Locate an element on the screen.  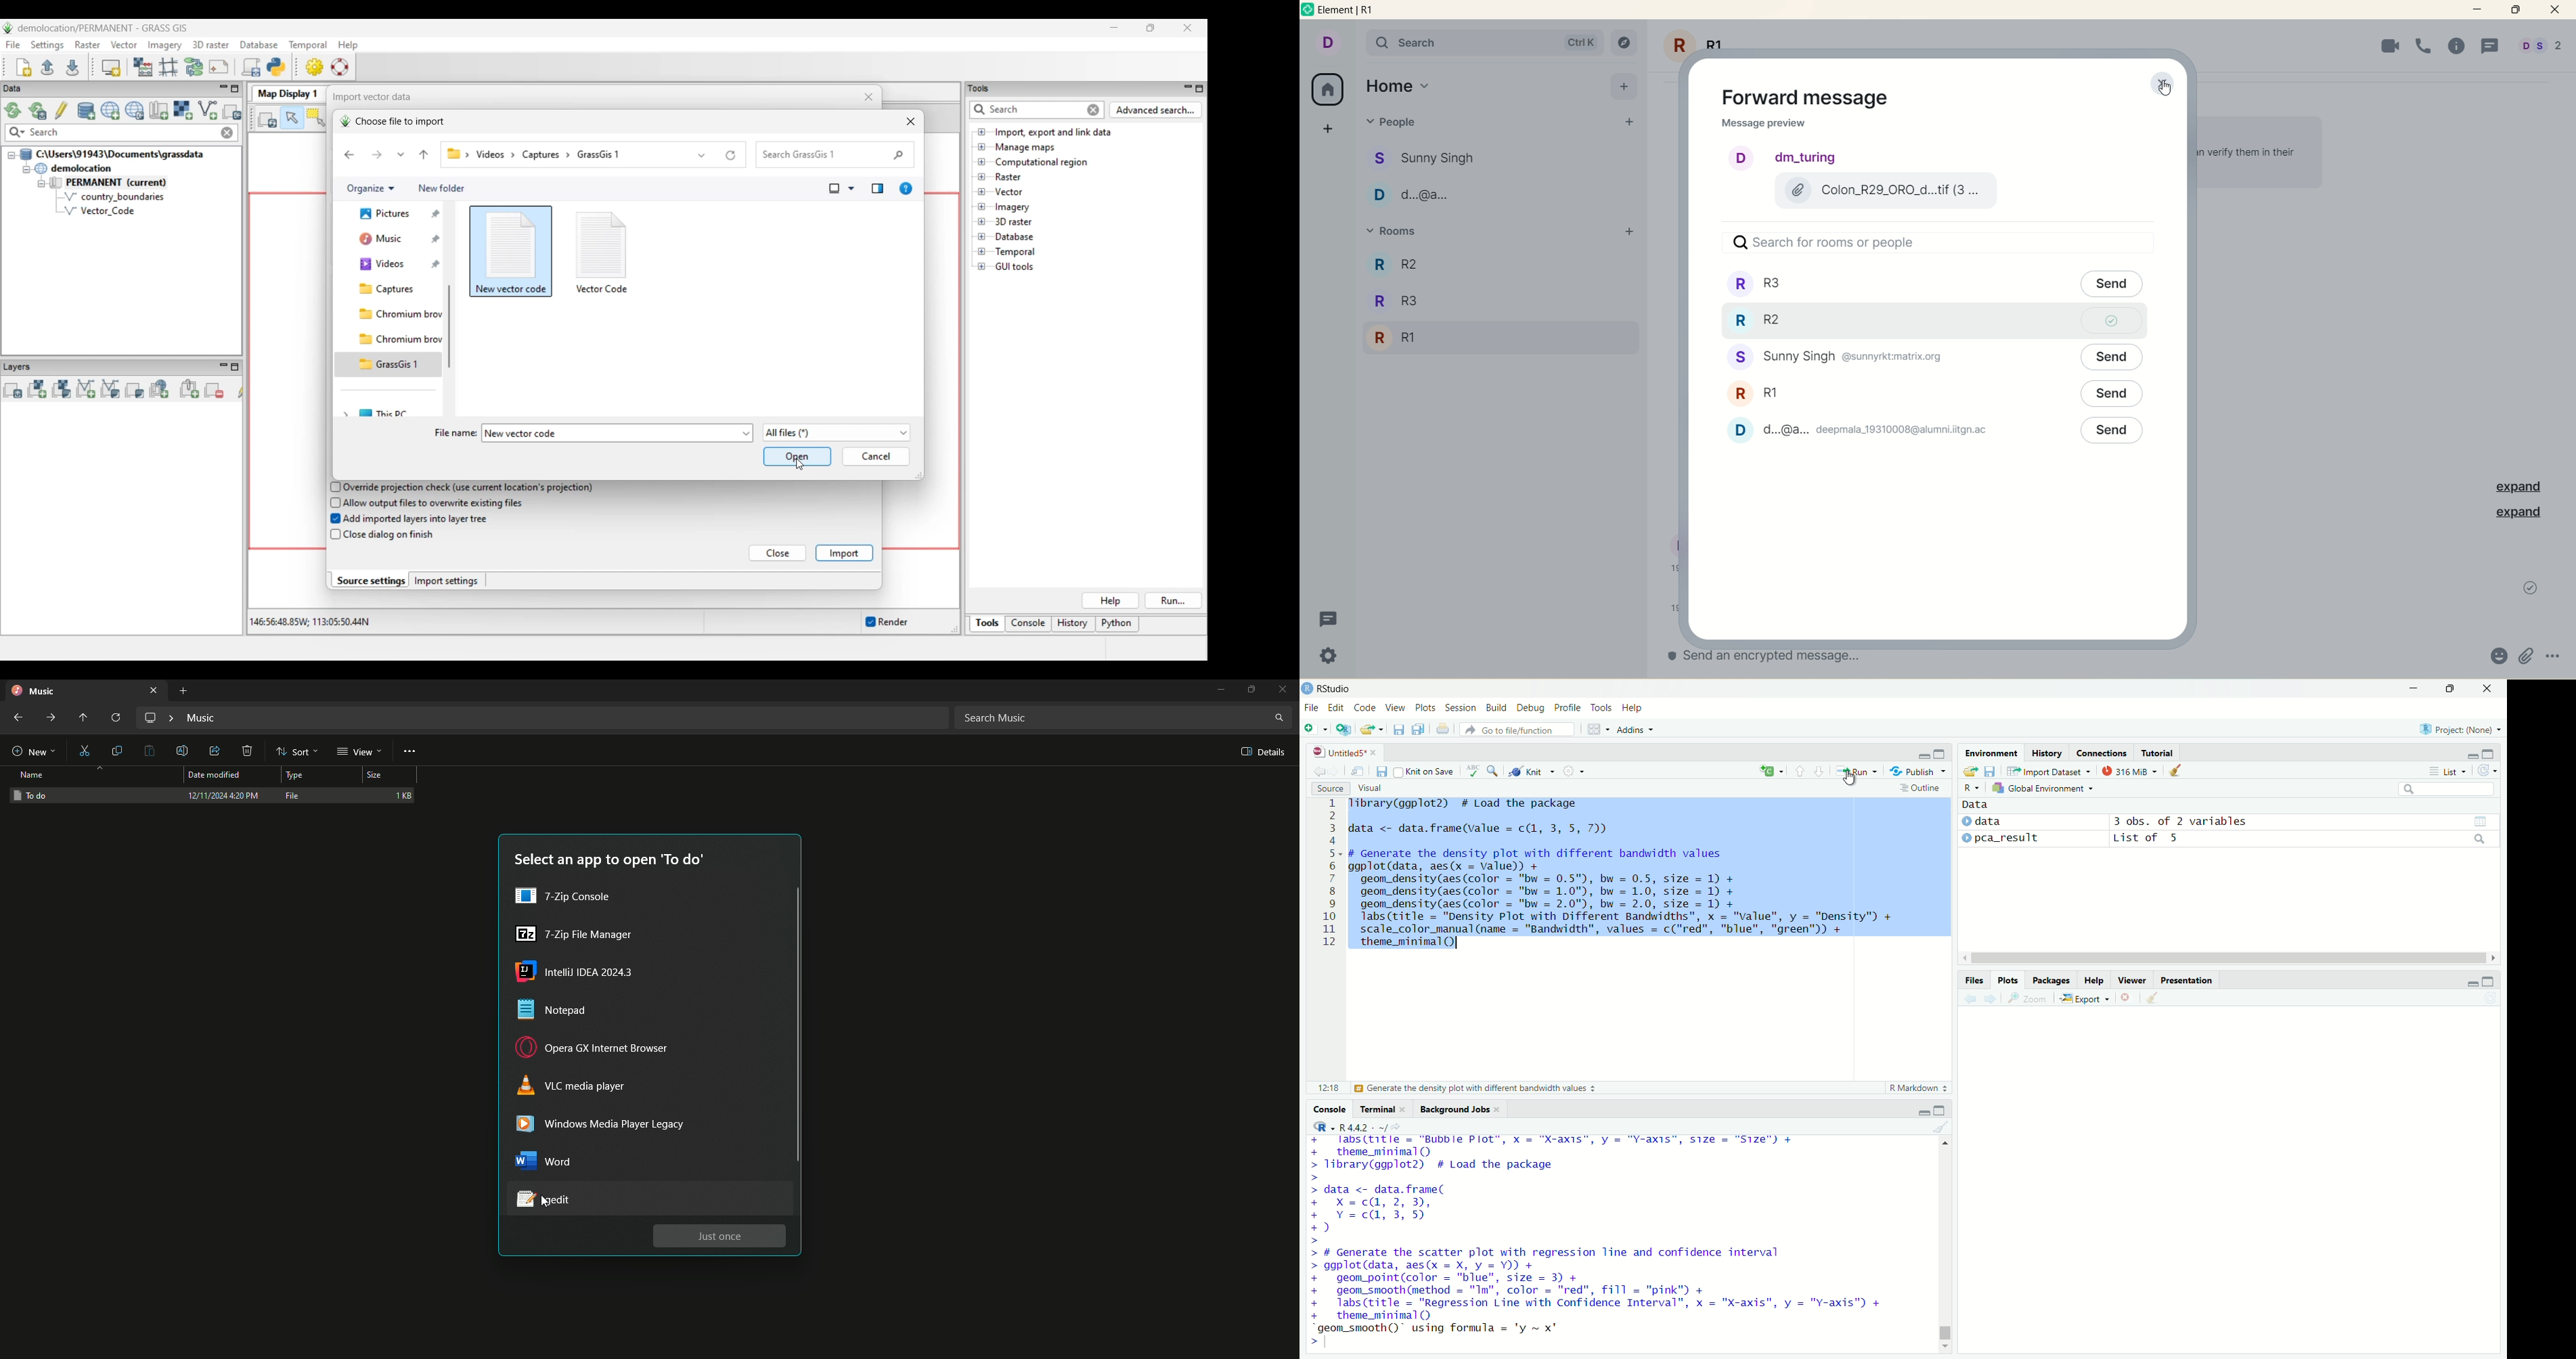
settings is located at coordinates (1330, 658).